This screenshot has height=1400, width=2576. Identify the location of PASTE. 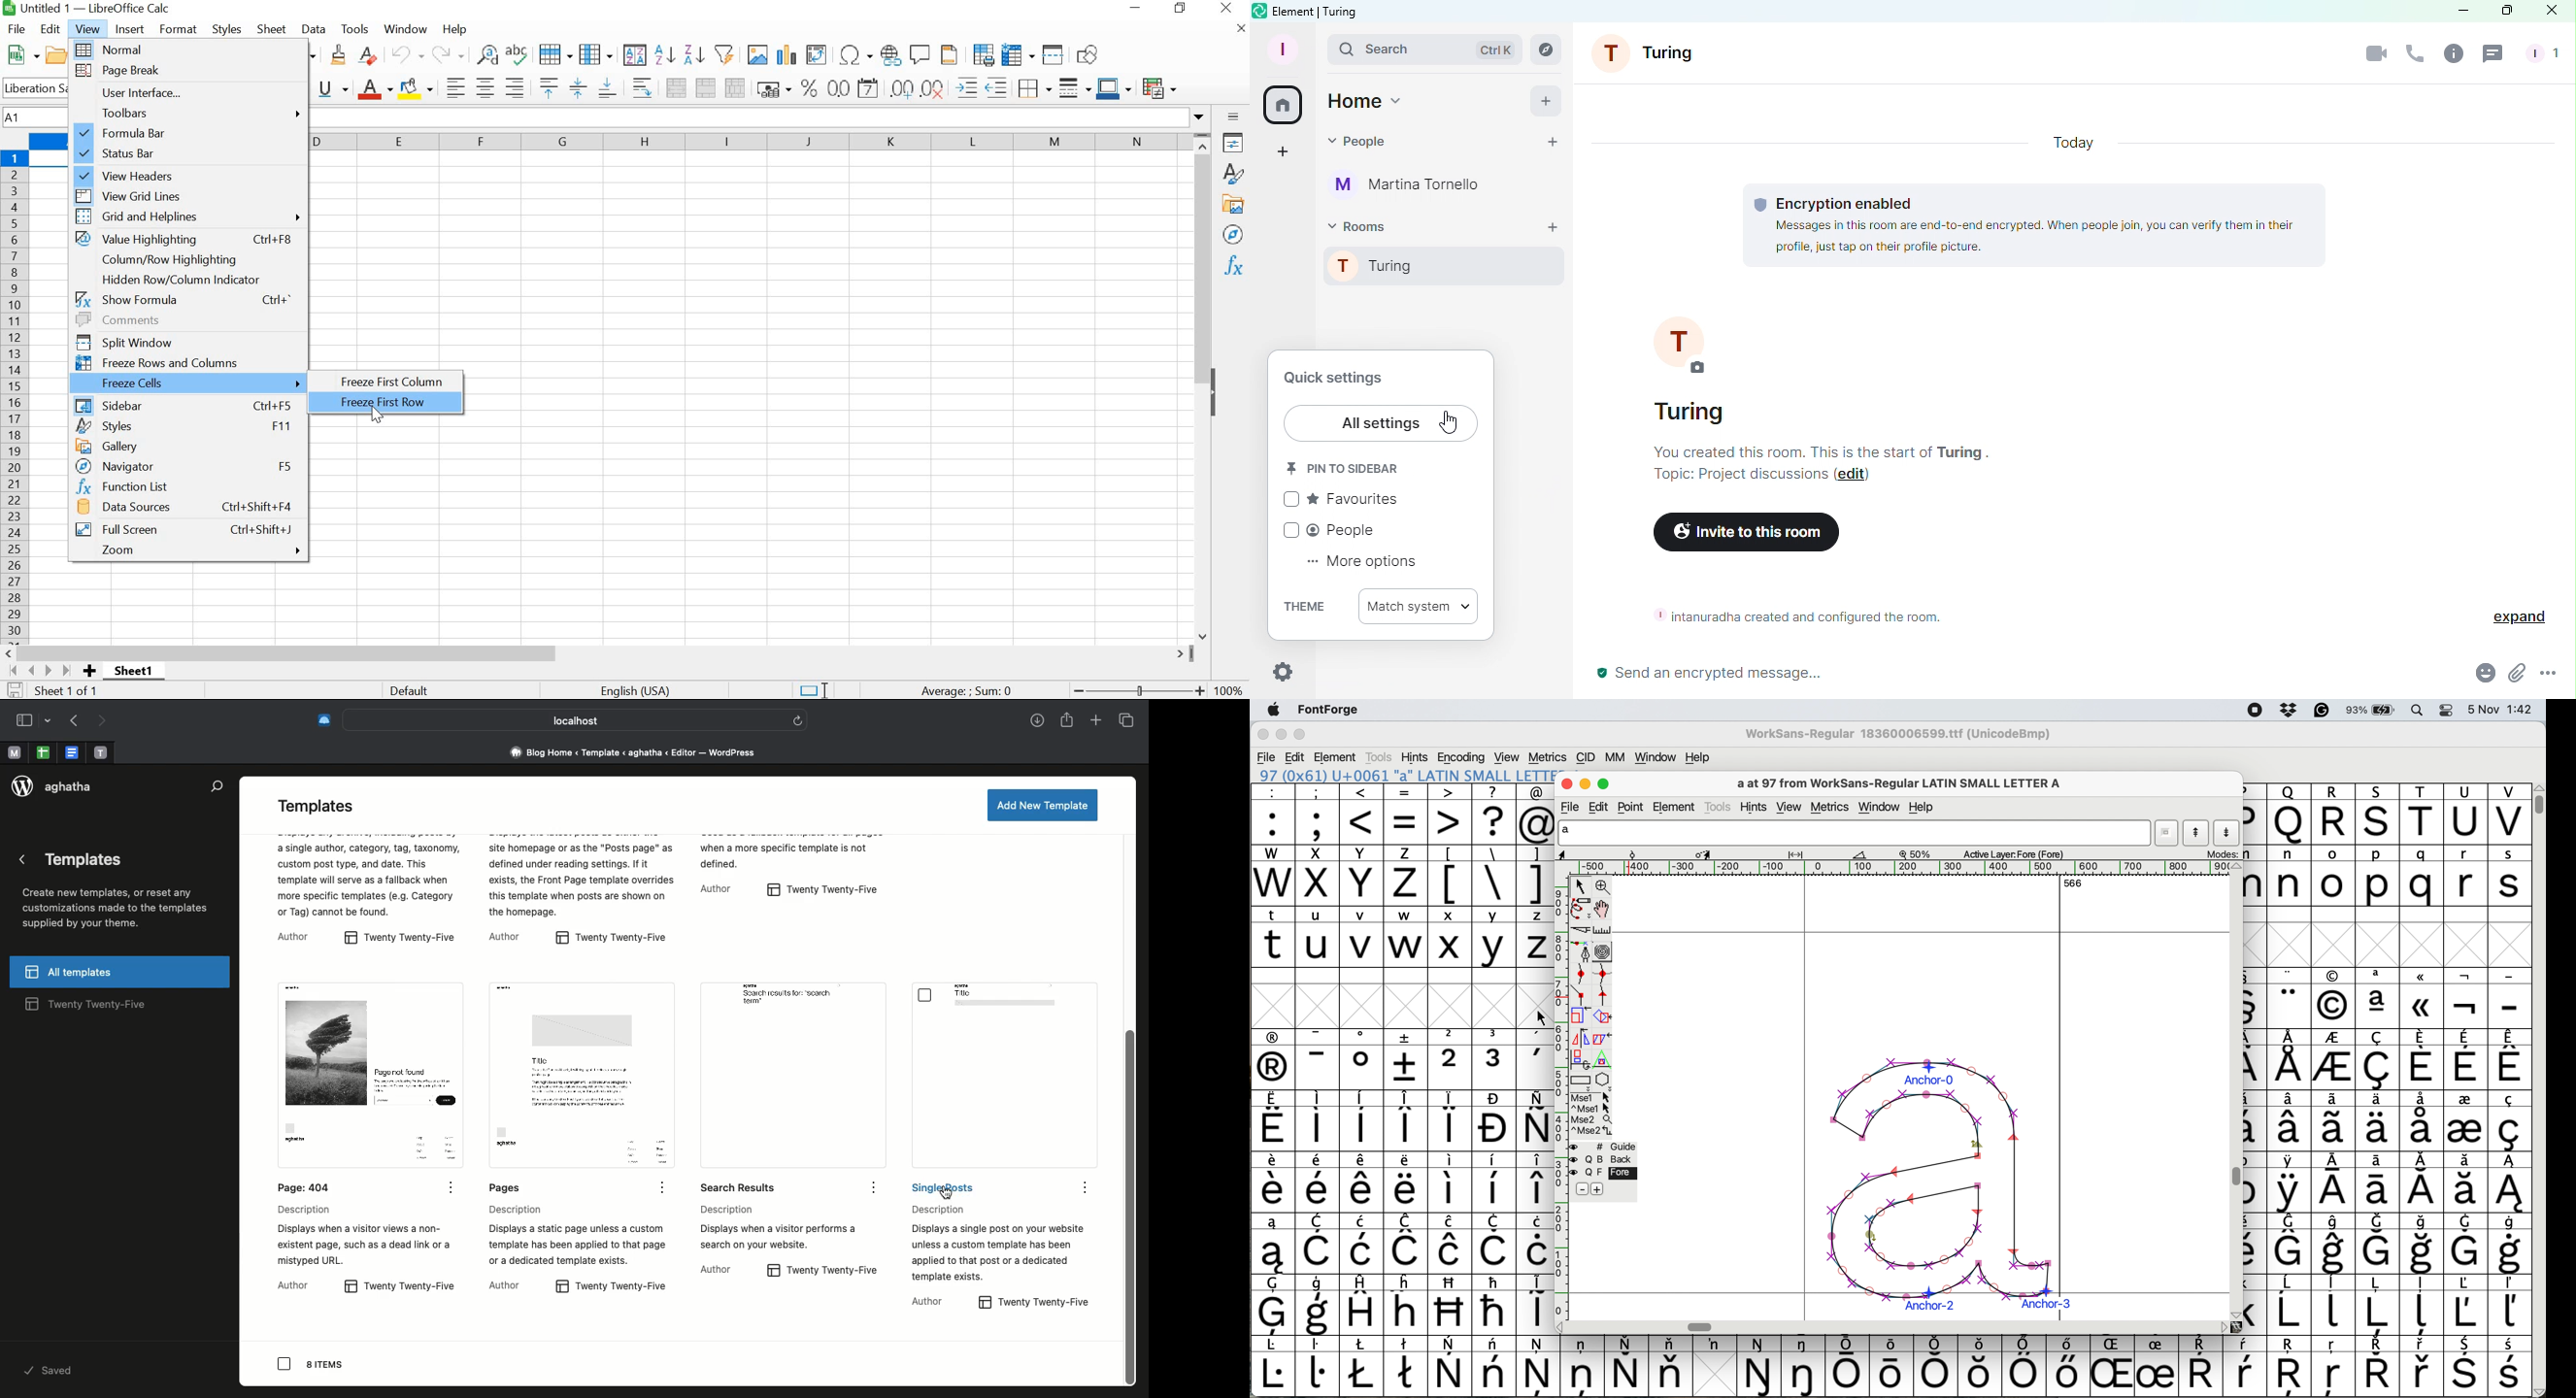
(312, 55).